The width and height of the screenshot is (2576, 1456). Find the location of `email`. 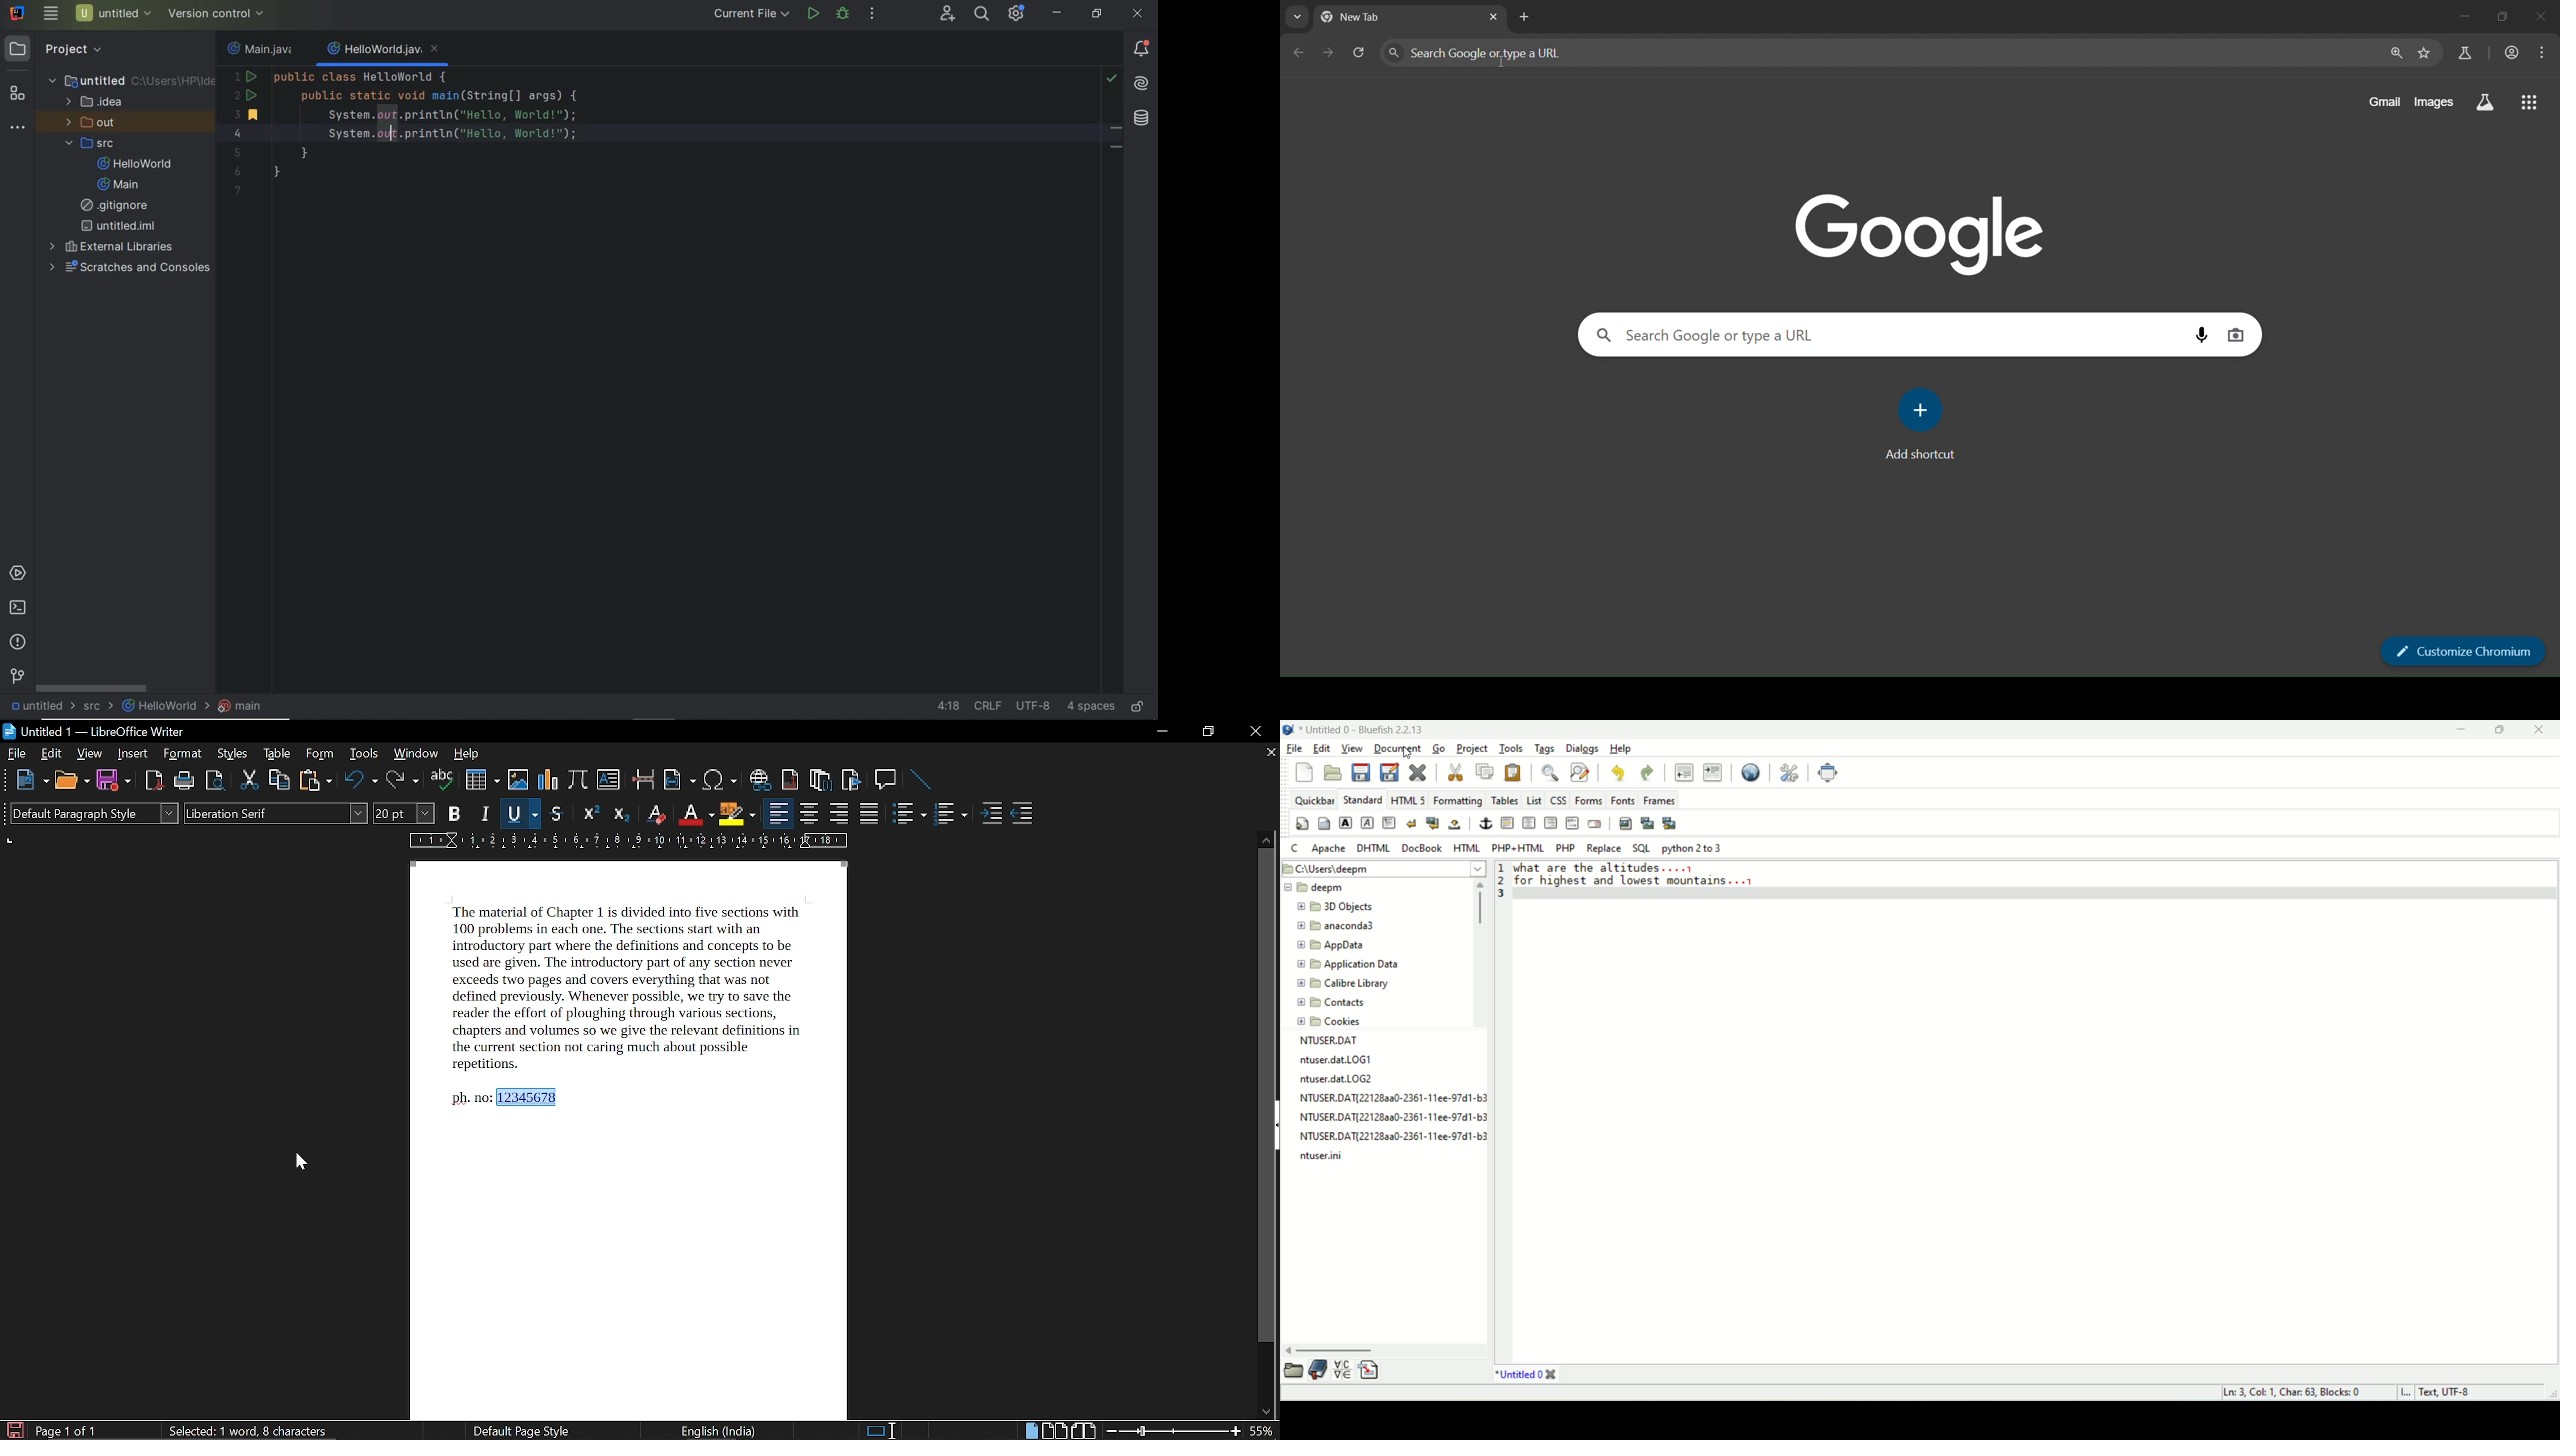

email is located at coordinates (1593, 823).